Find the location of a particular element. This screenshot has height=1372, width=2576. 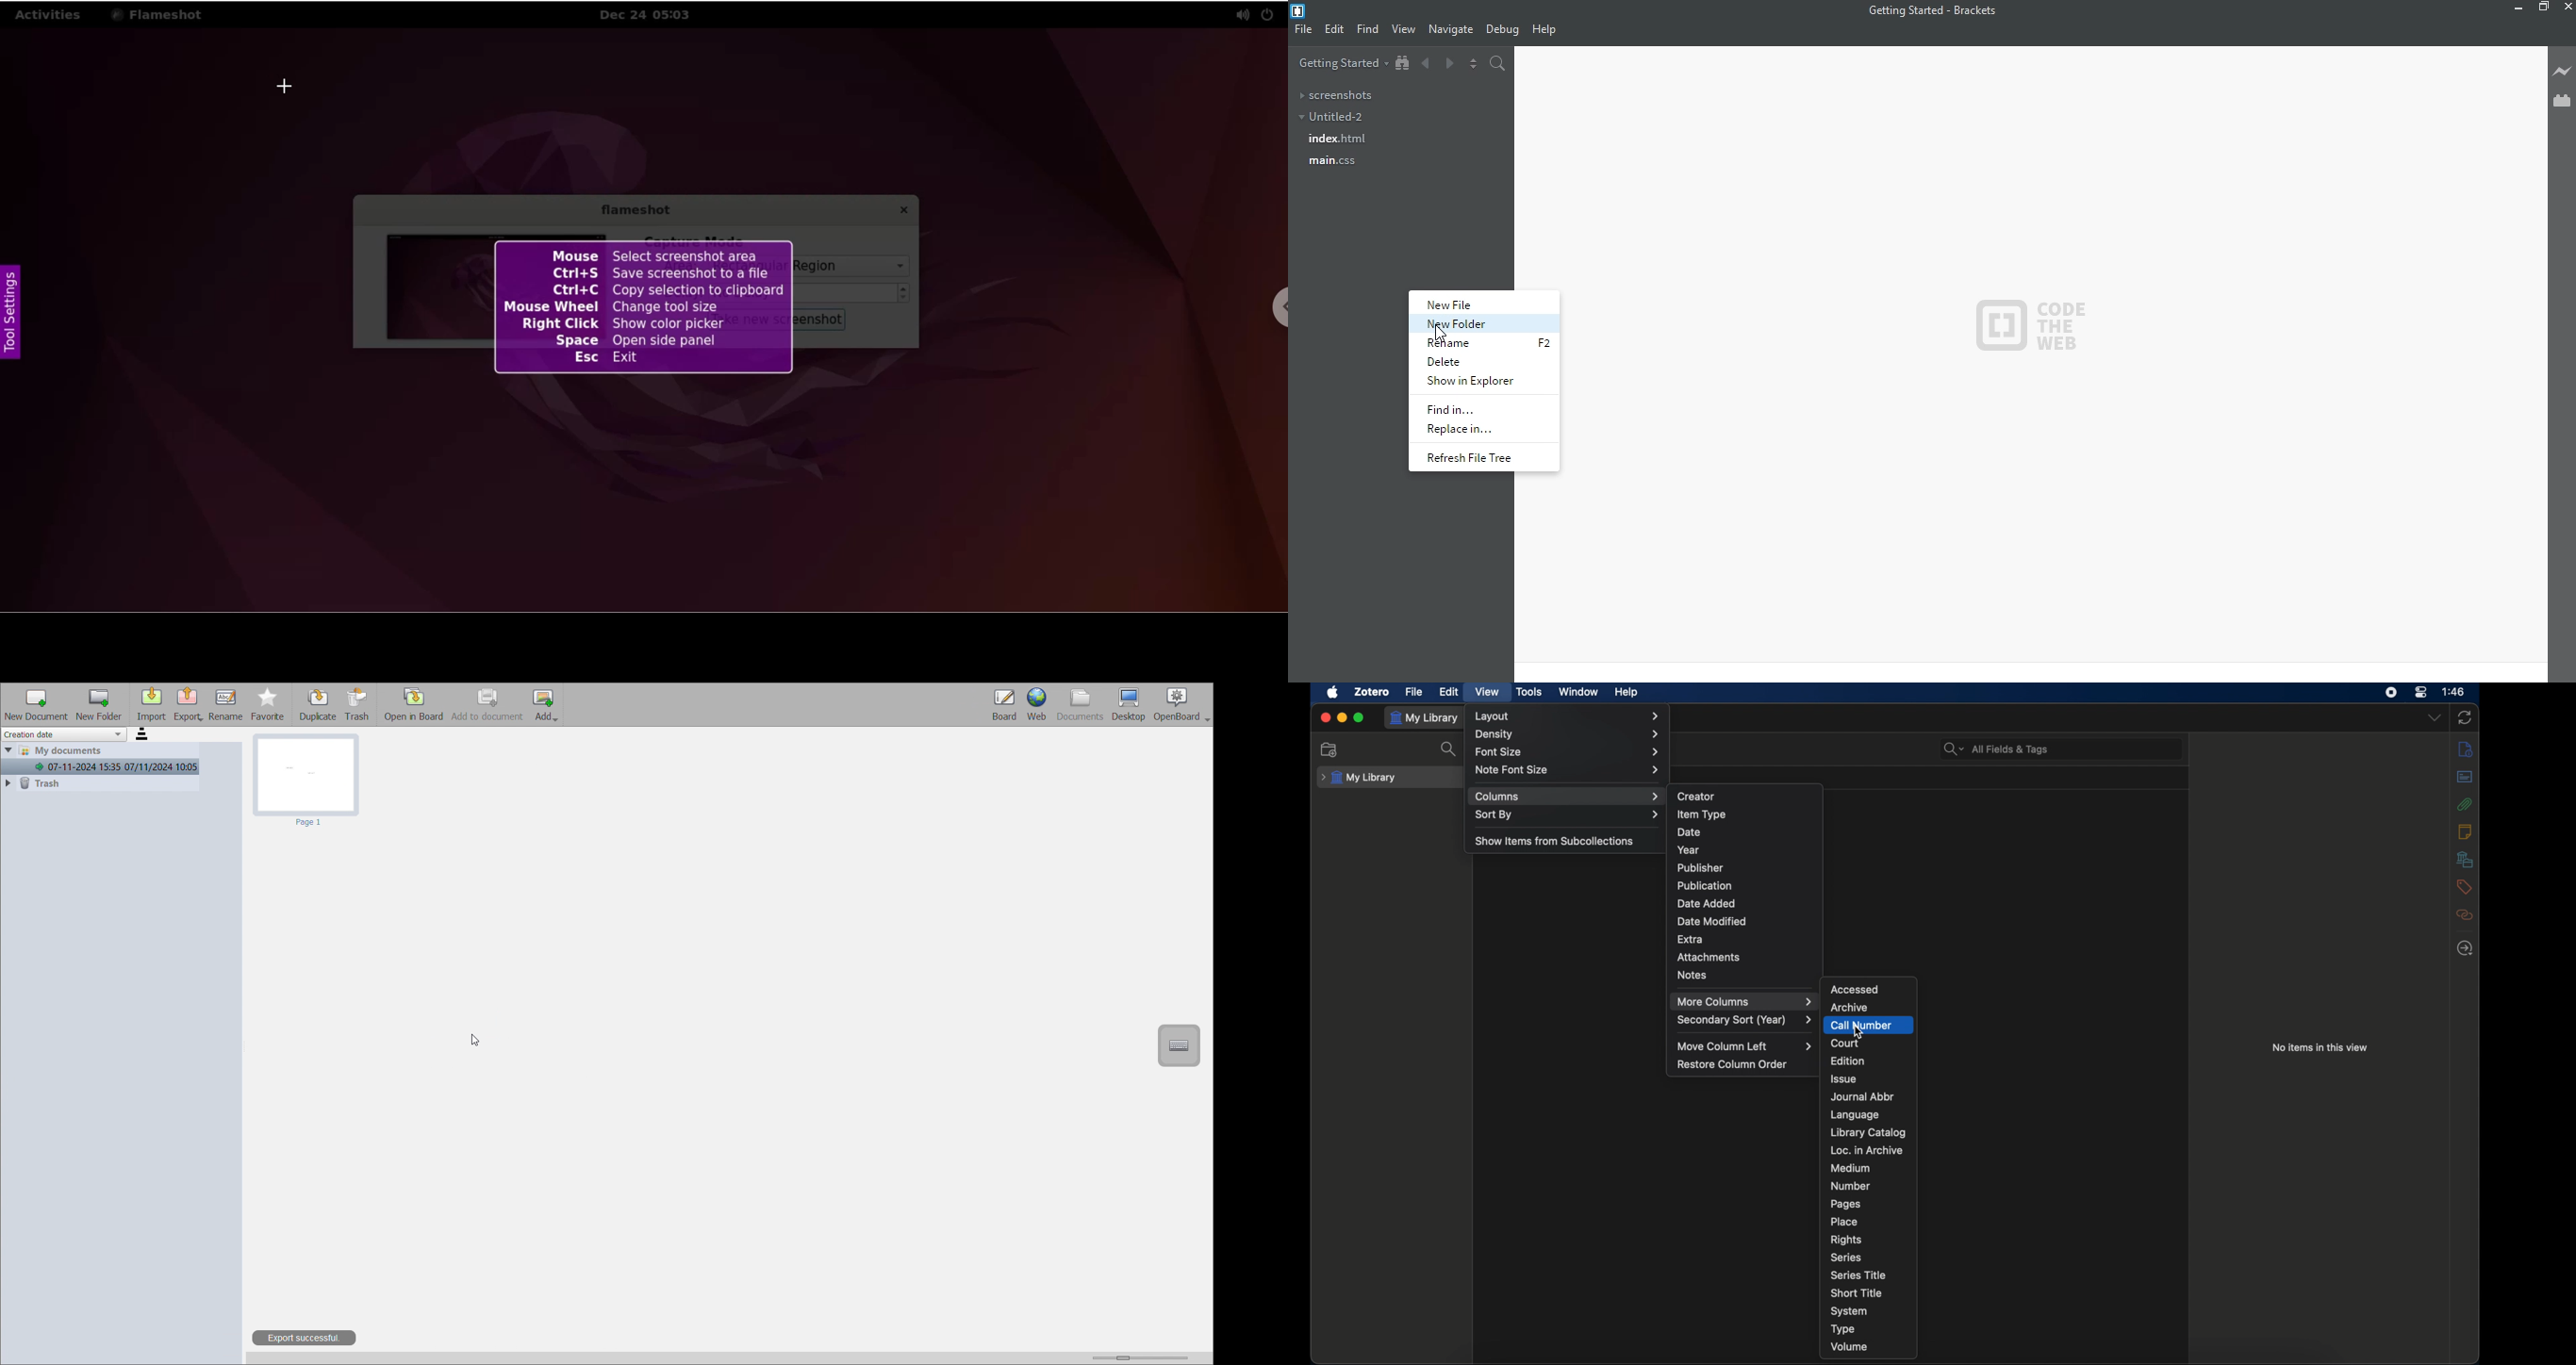

journal abbr is located at coordinates (1862, 1096).